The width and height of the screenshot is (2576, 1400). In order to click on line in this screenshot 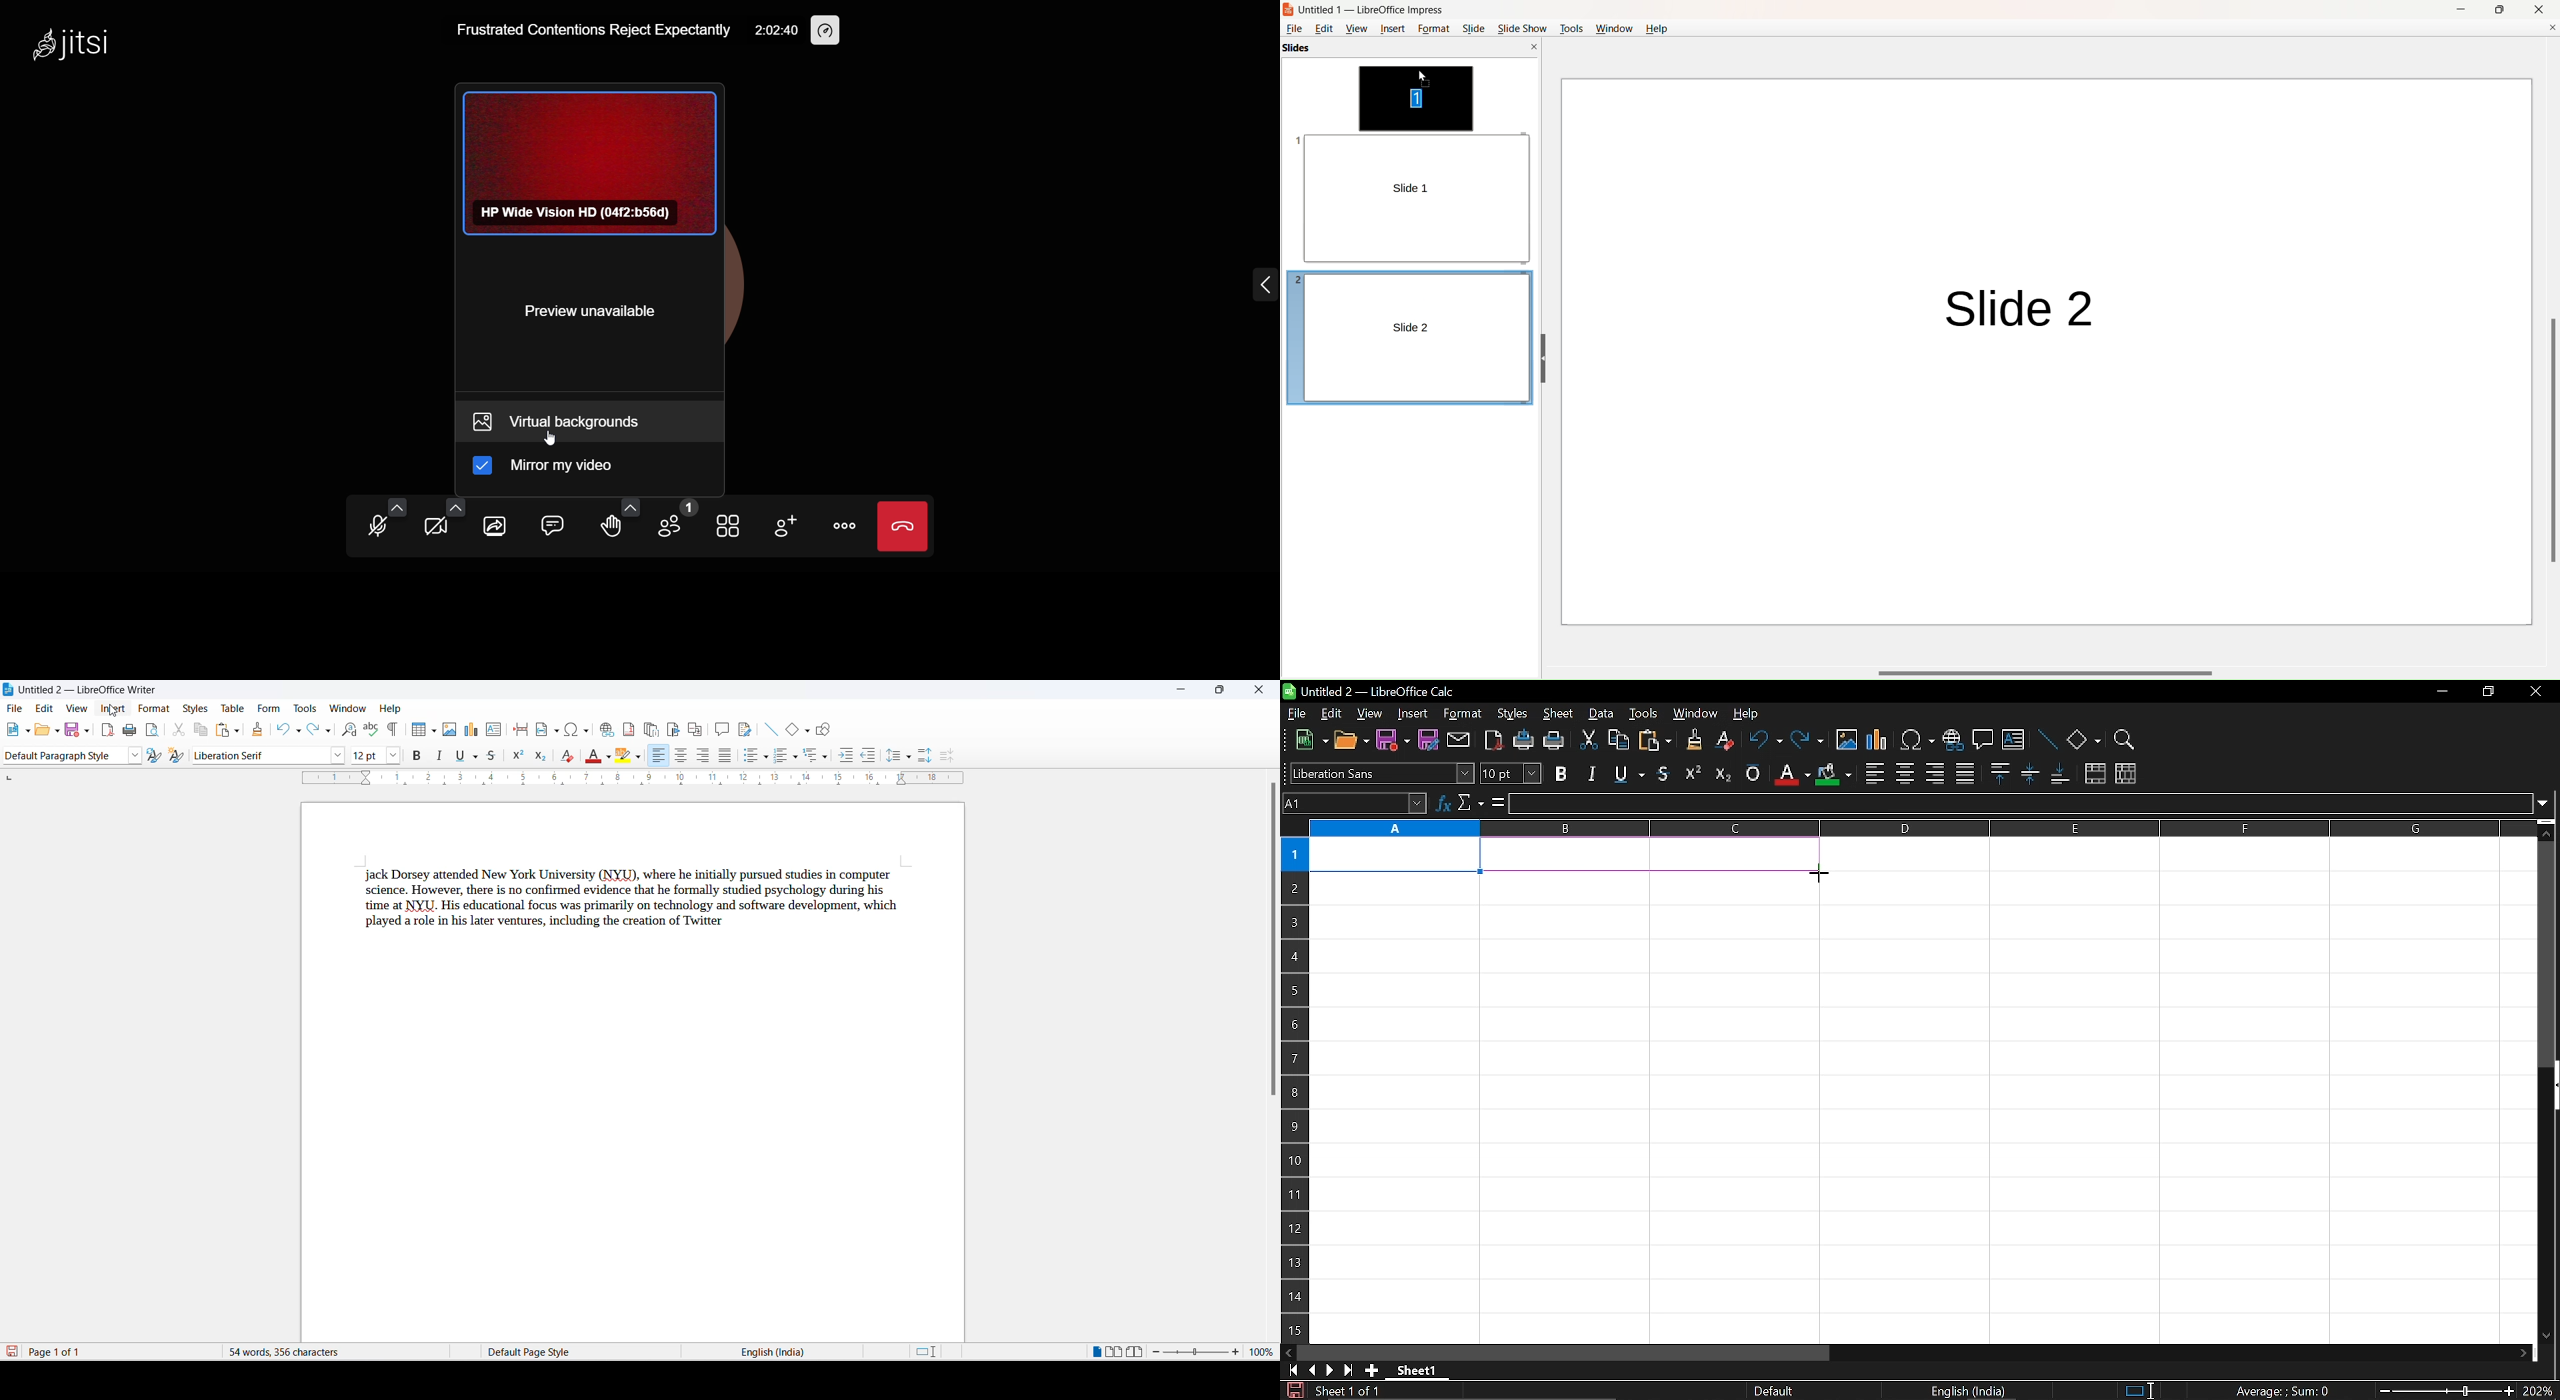, I will do `click(773, 729)`.